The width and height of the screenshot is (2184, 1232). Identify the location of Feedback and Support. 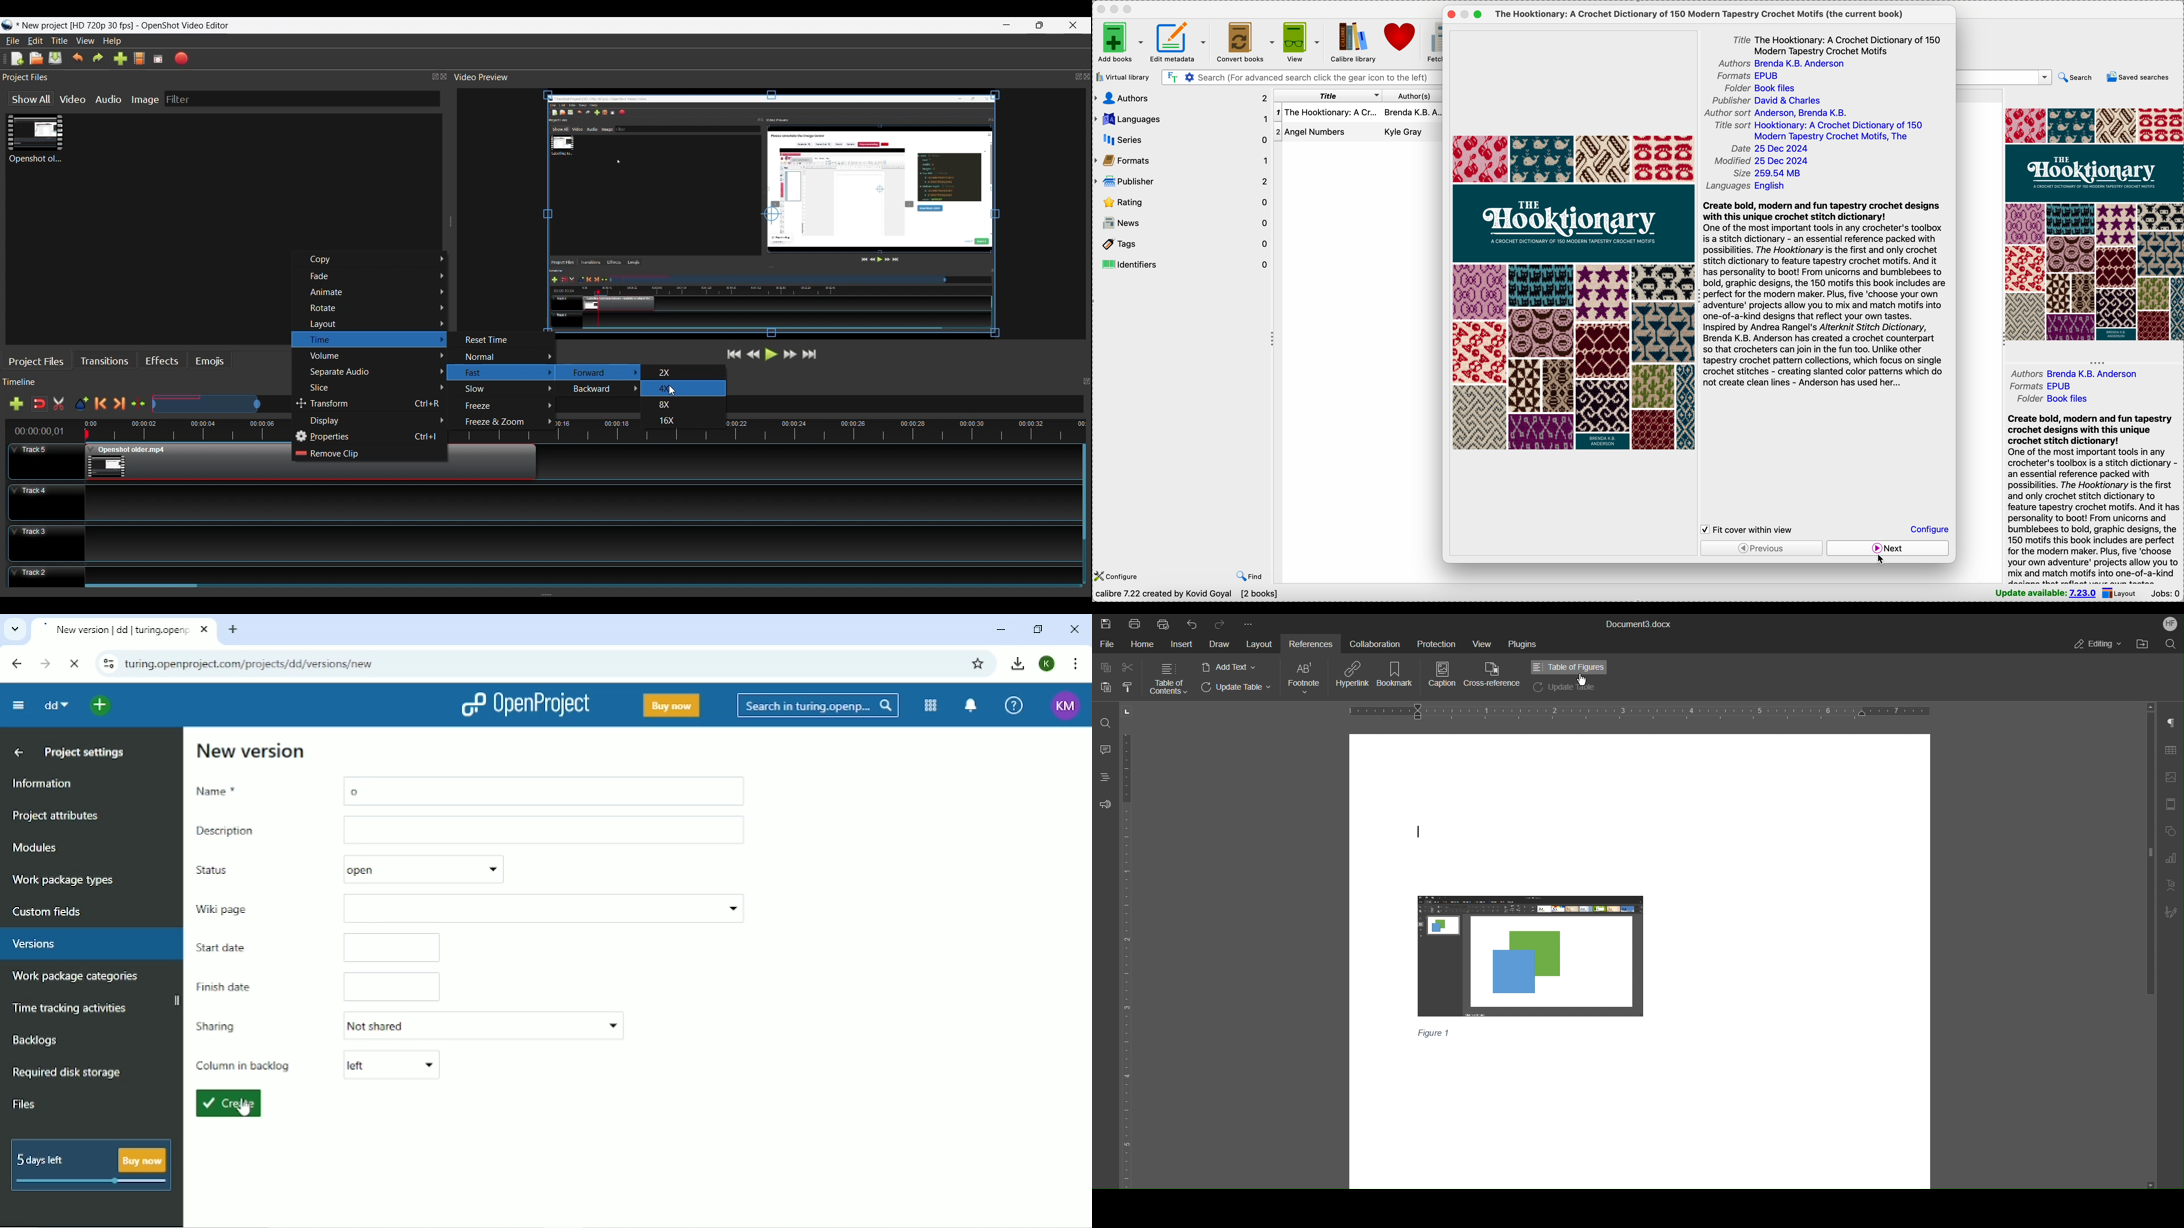
(1105, 805).